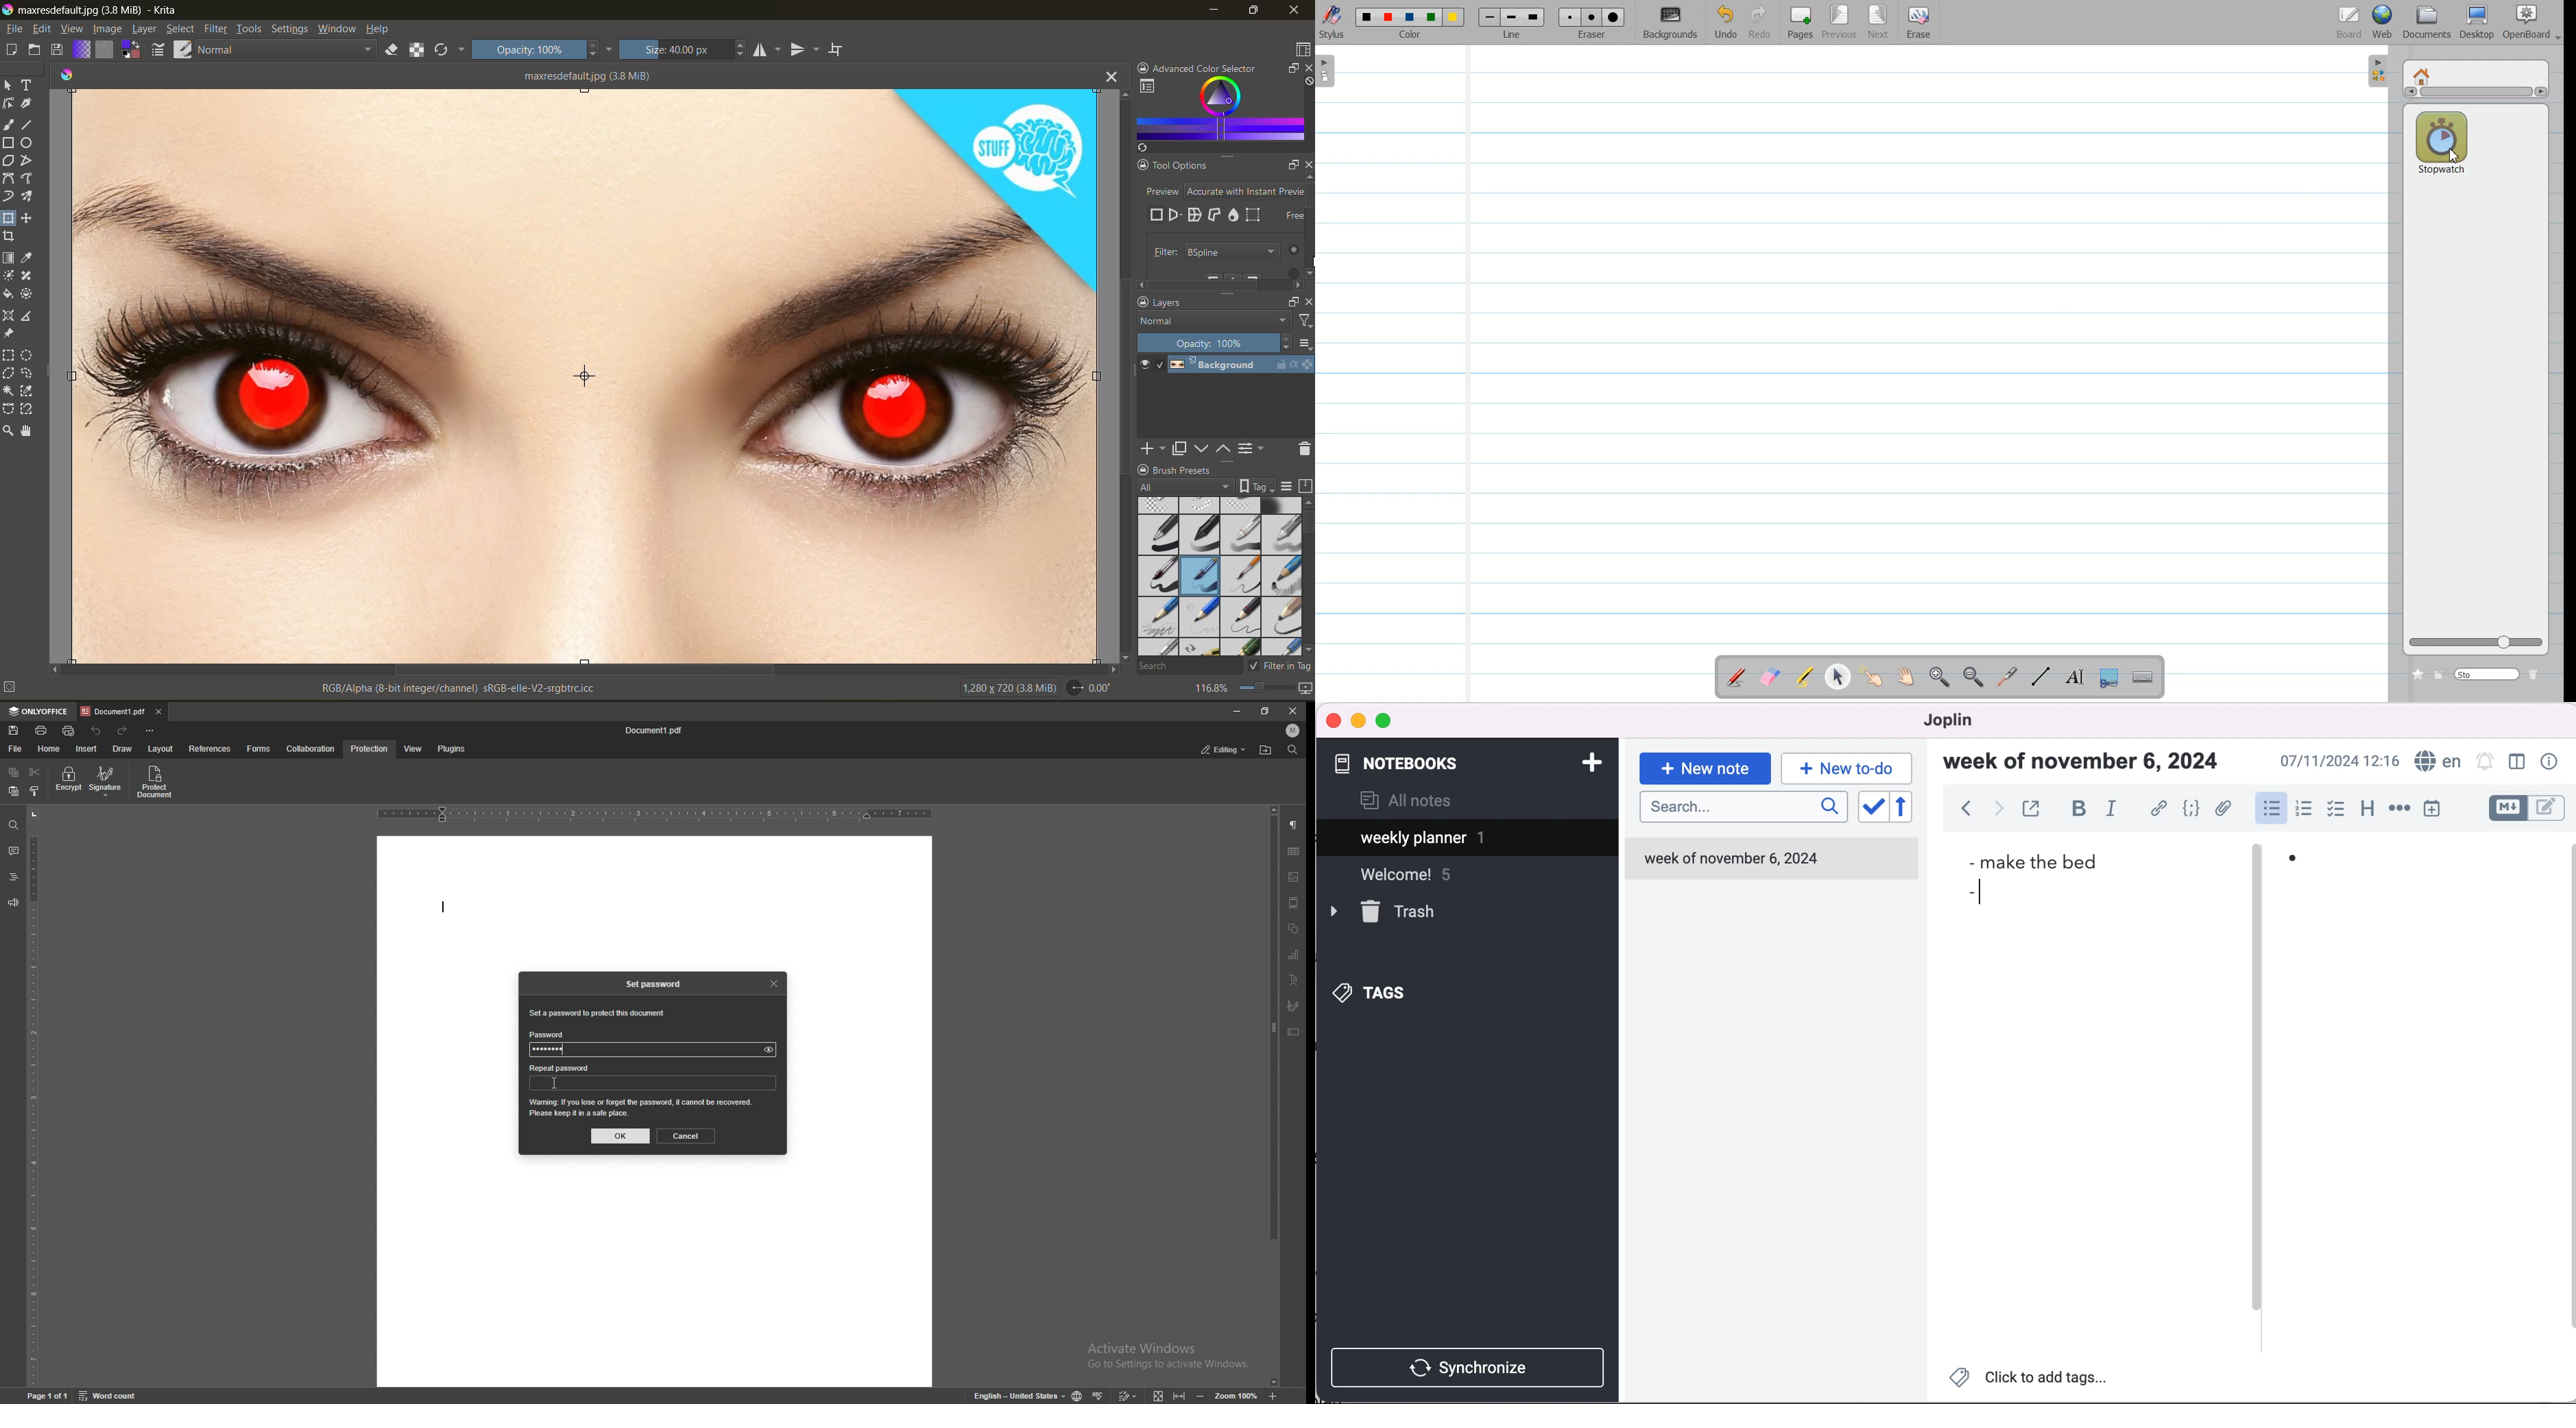 The height and width of the screenshot is (1428, 2576). What do you see at coordinates (1209, 12) in the screenshot?
I see `minimize` at bounding box center [1209, 12].